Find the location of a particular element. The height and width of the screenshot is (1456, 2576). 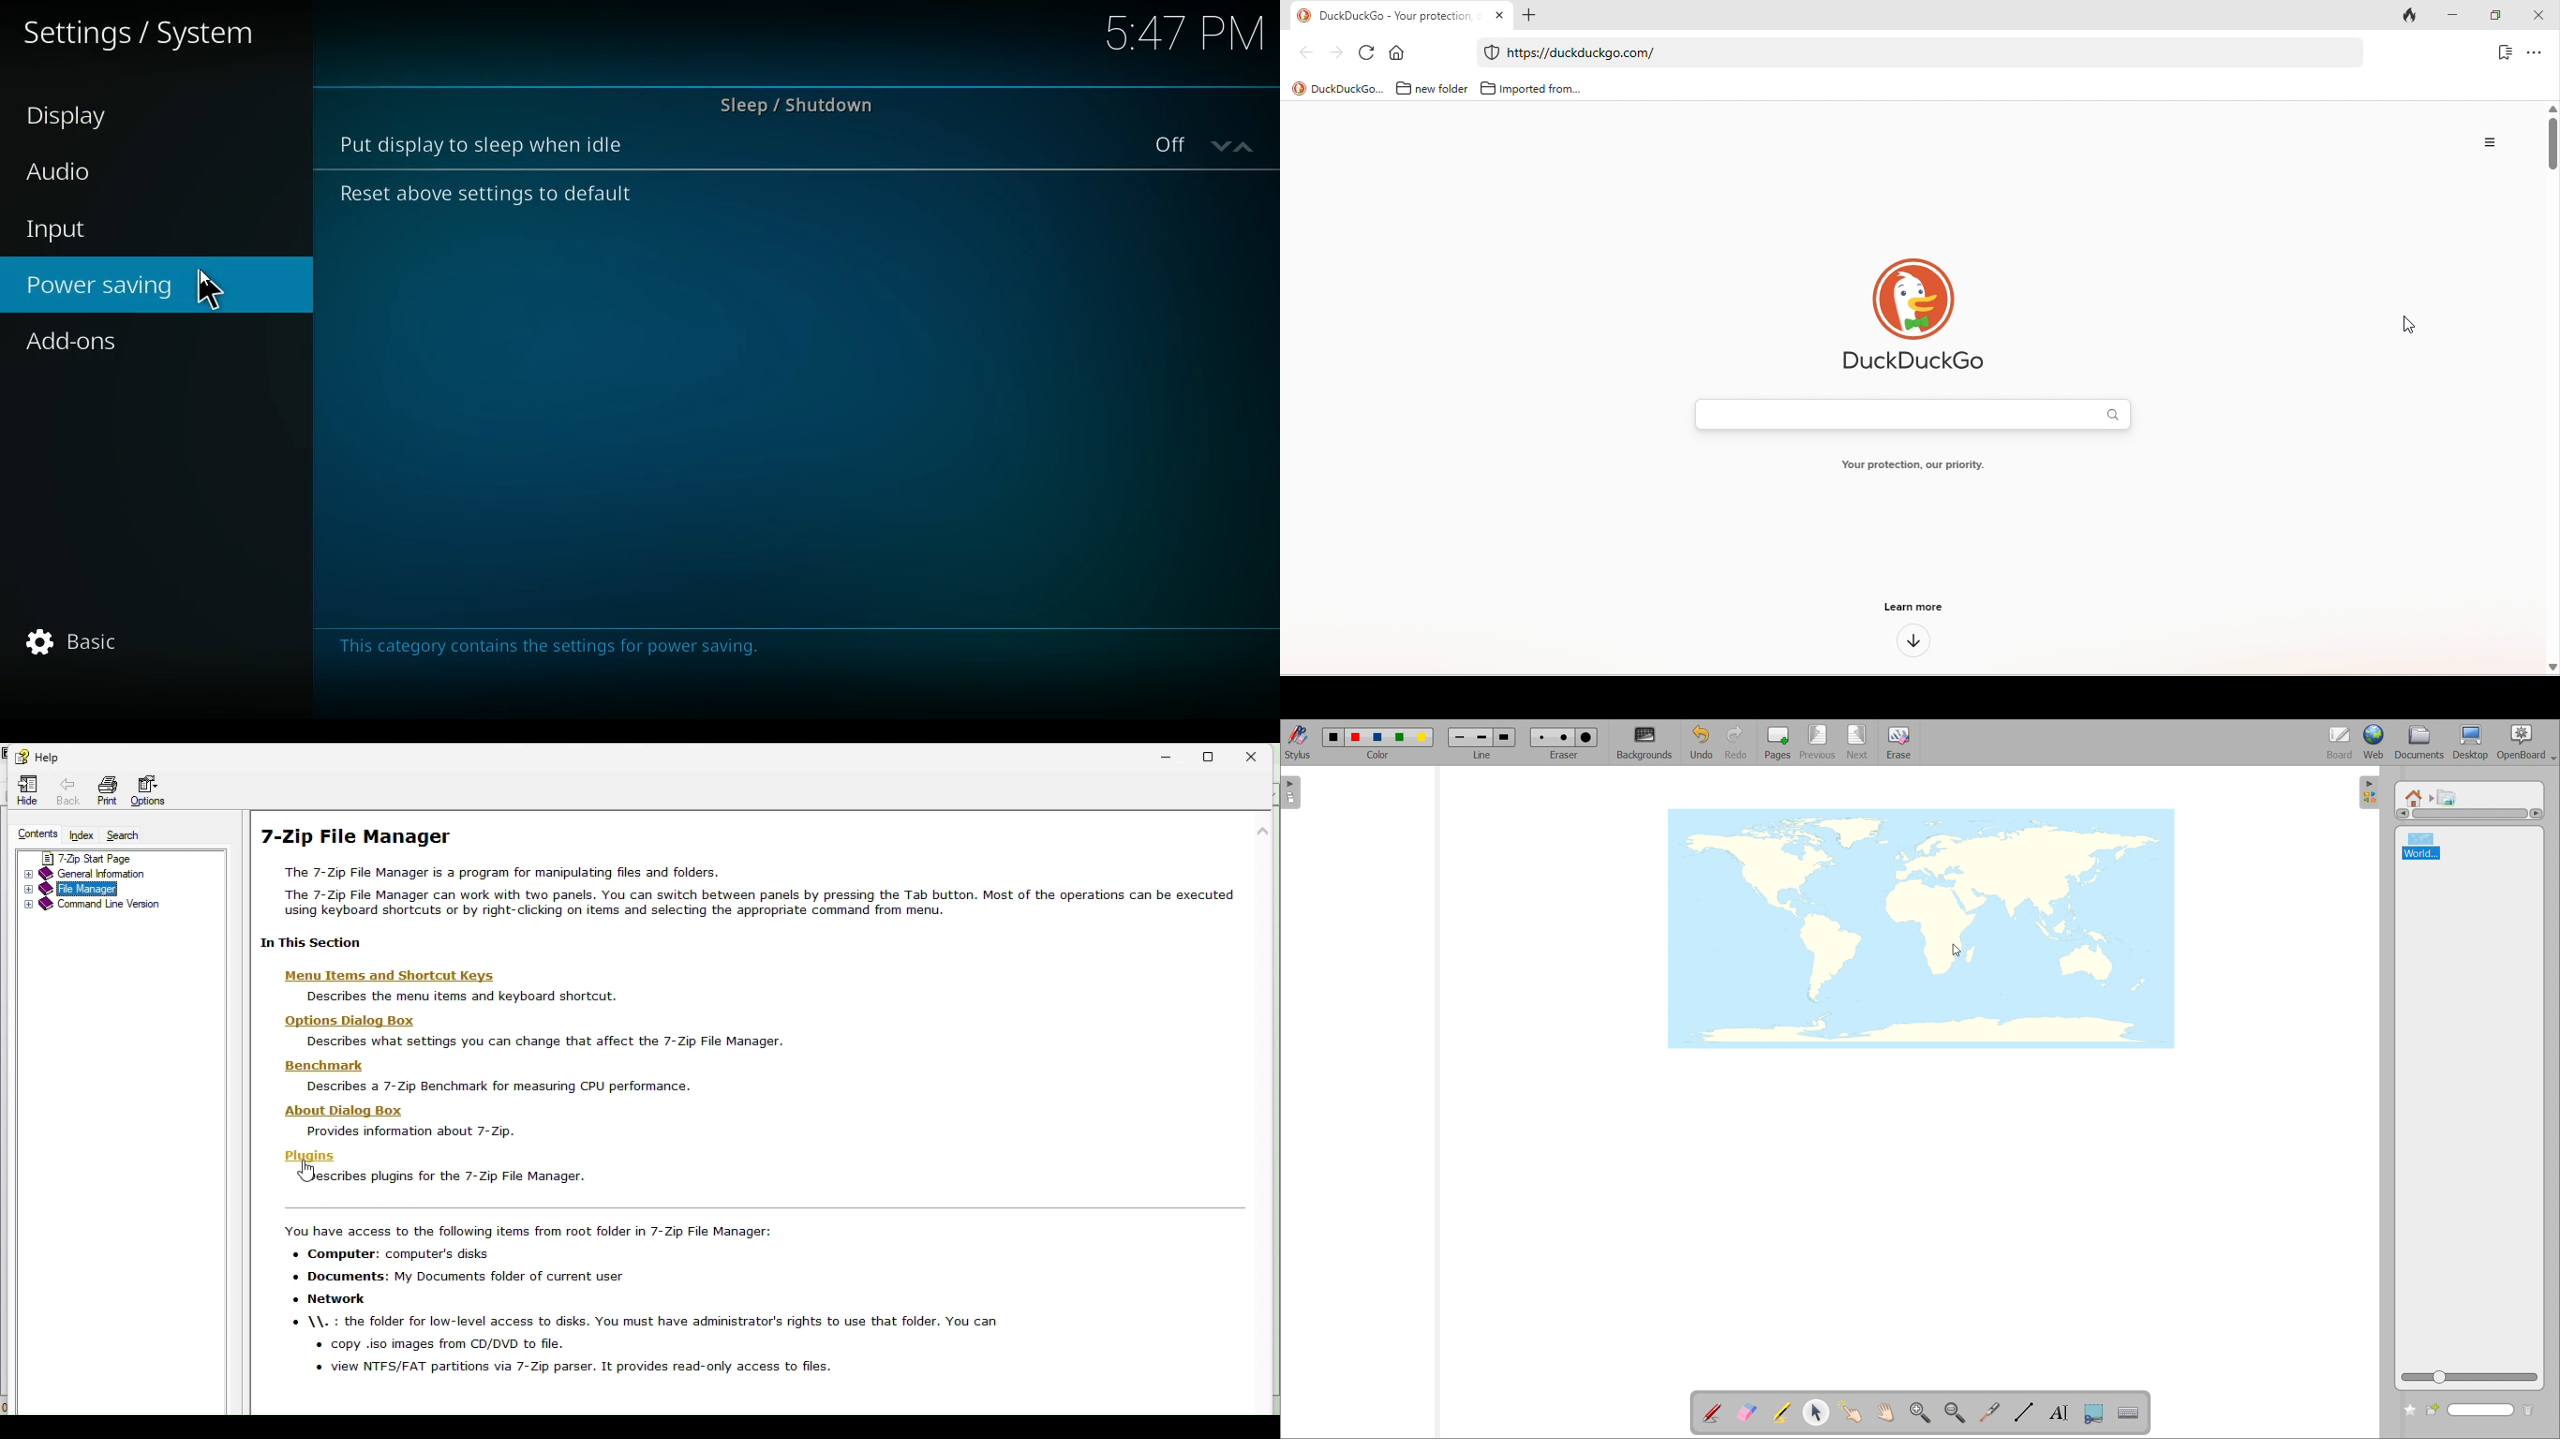

add  is located at coordinates (1534, 16).